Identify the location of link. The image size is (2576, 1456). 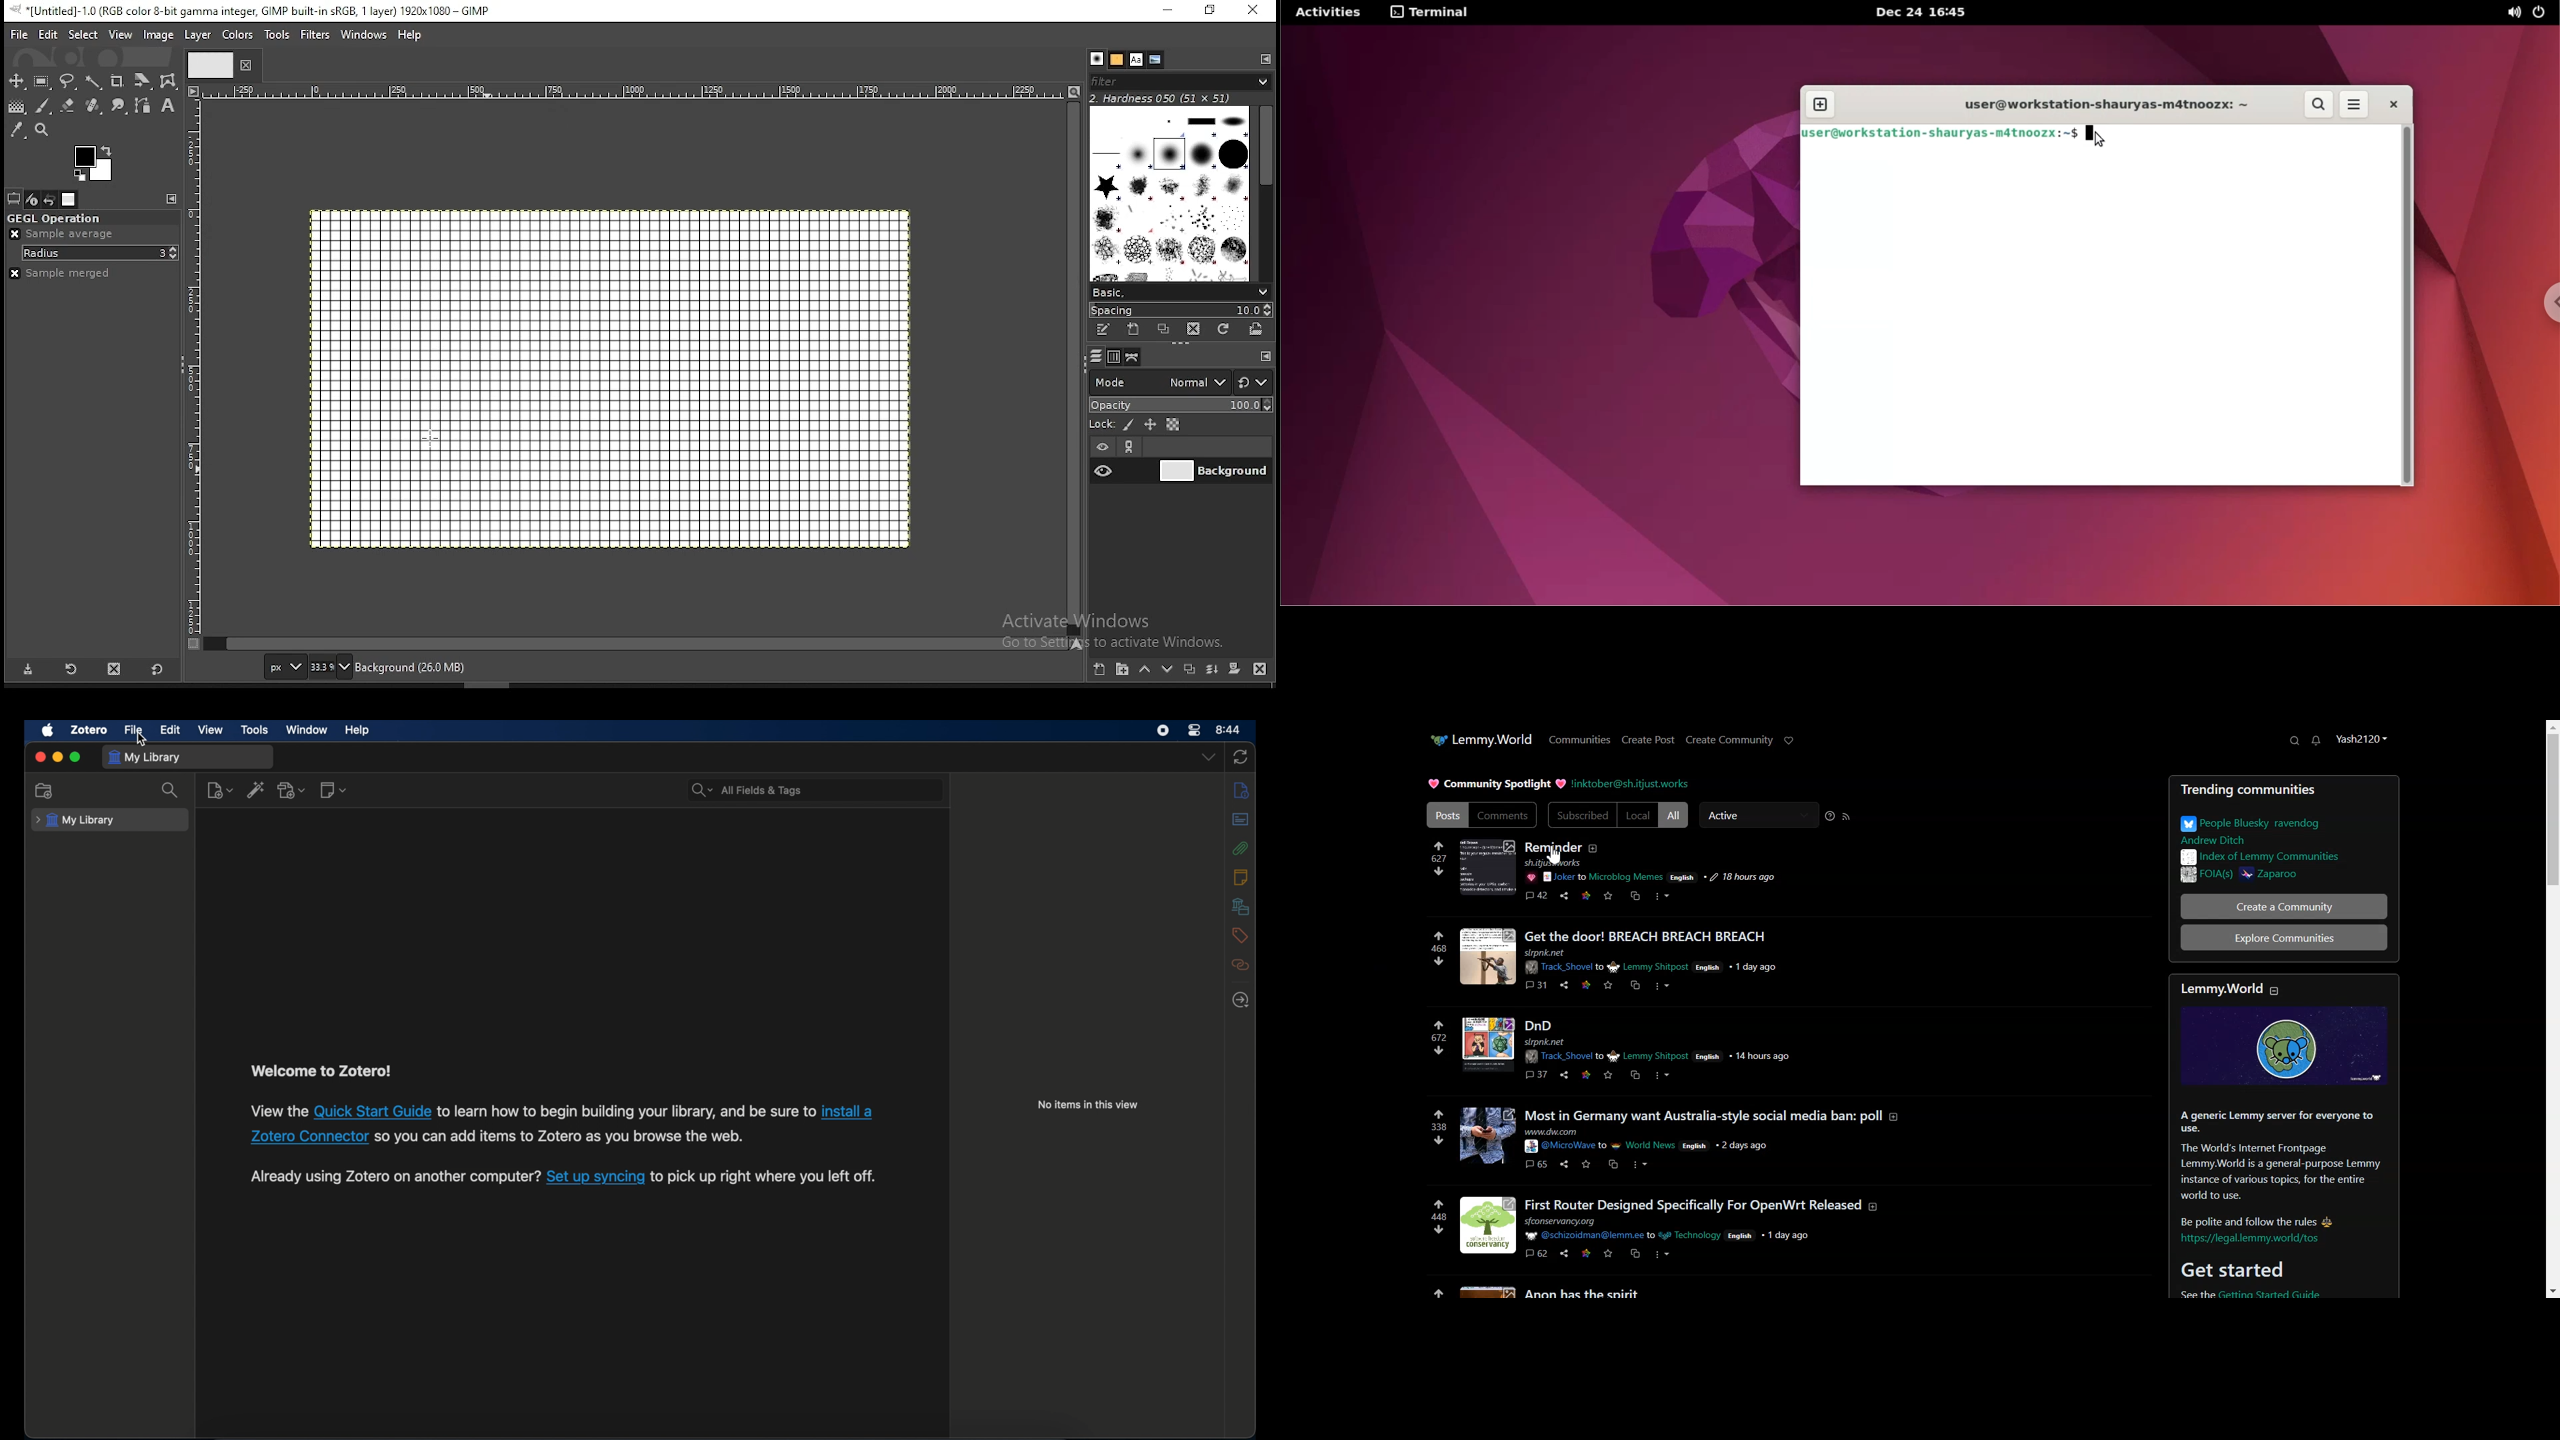
(1133, 446).